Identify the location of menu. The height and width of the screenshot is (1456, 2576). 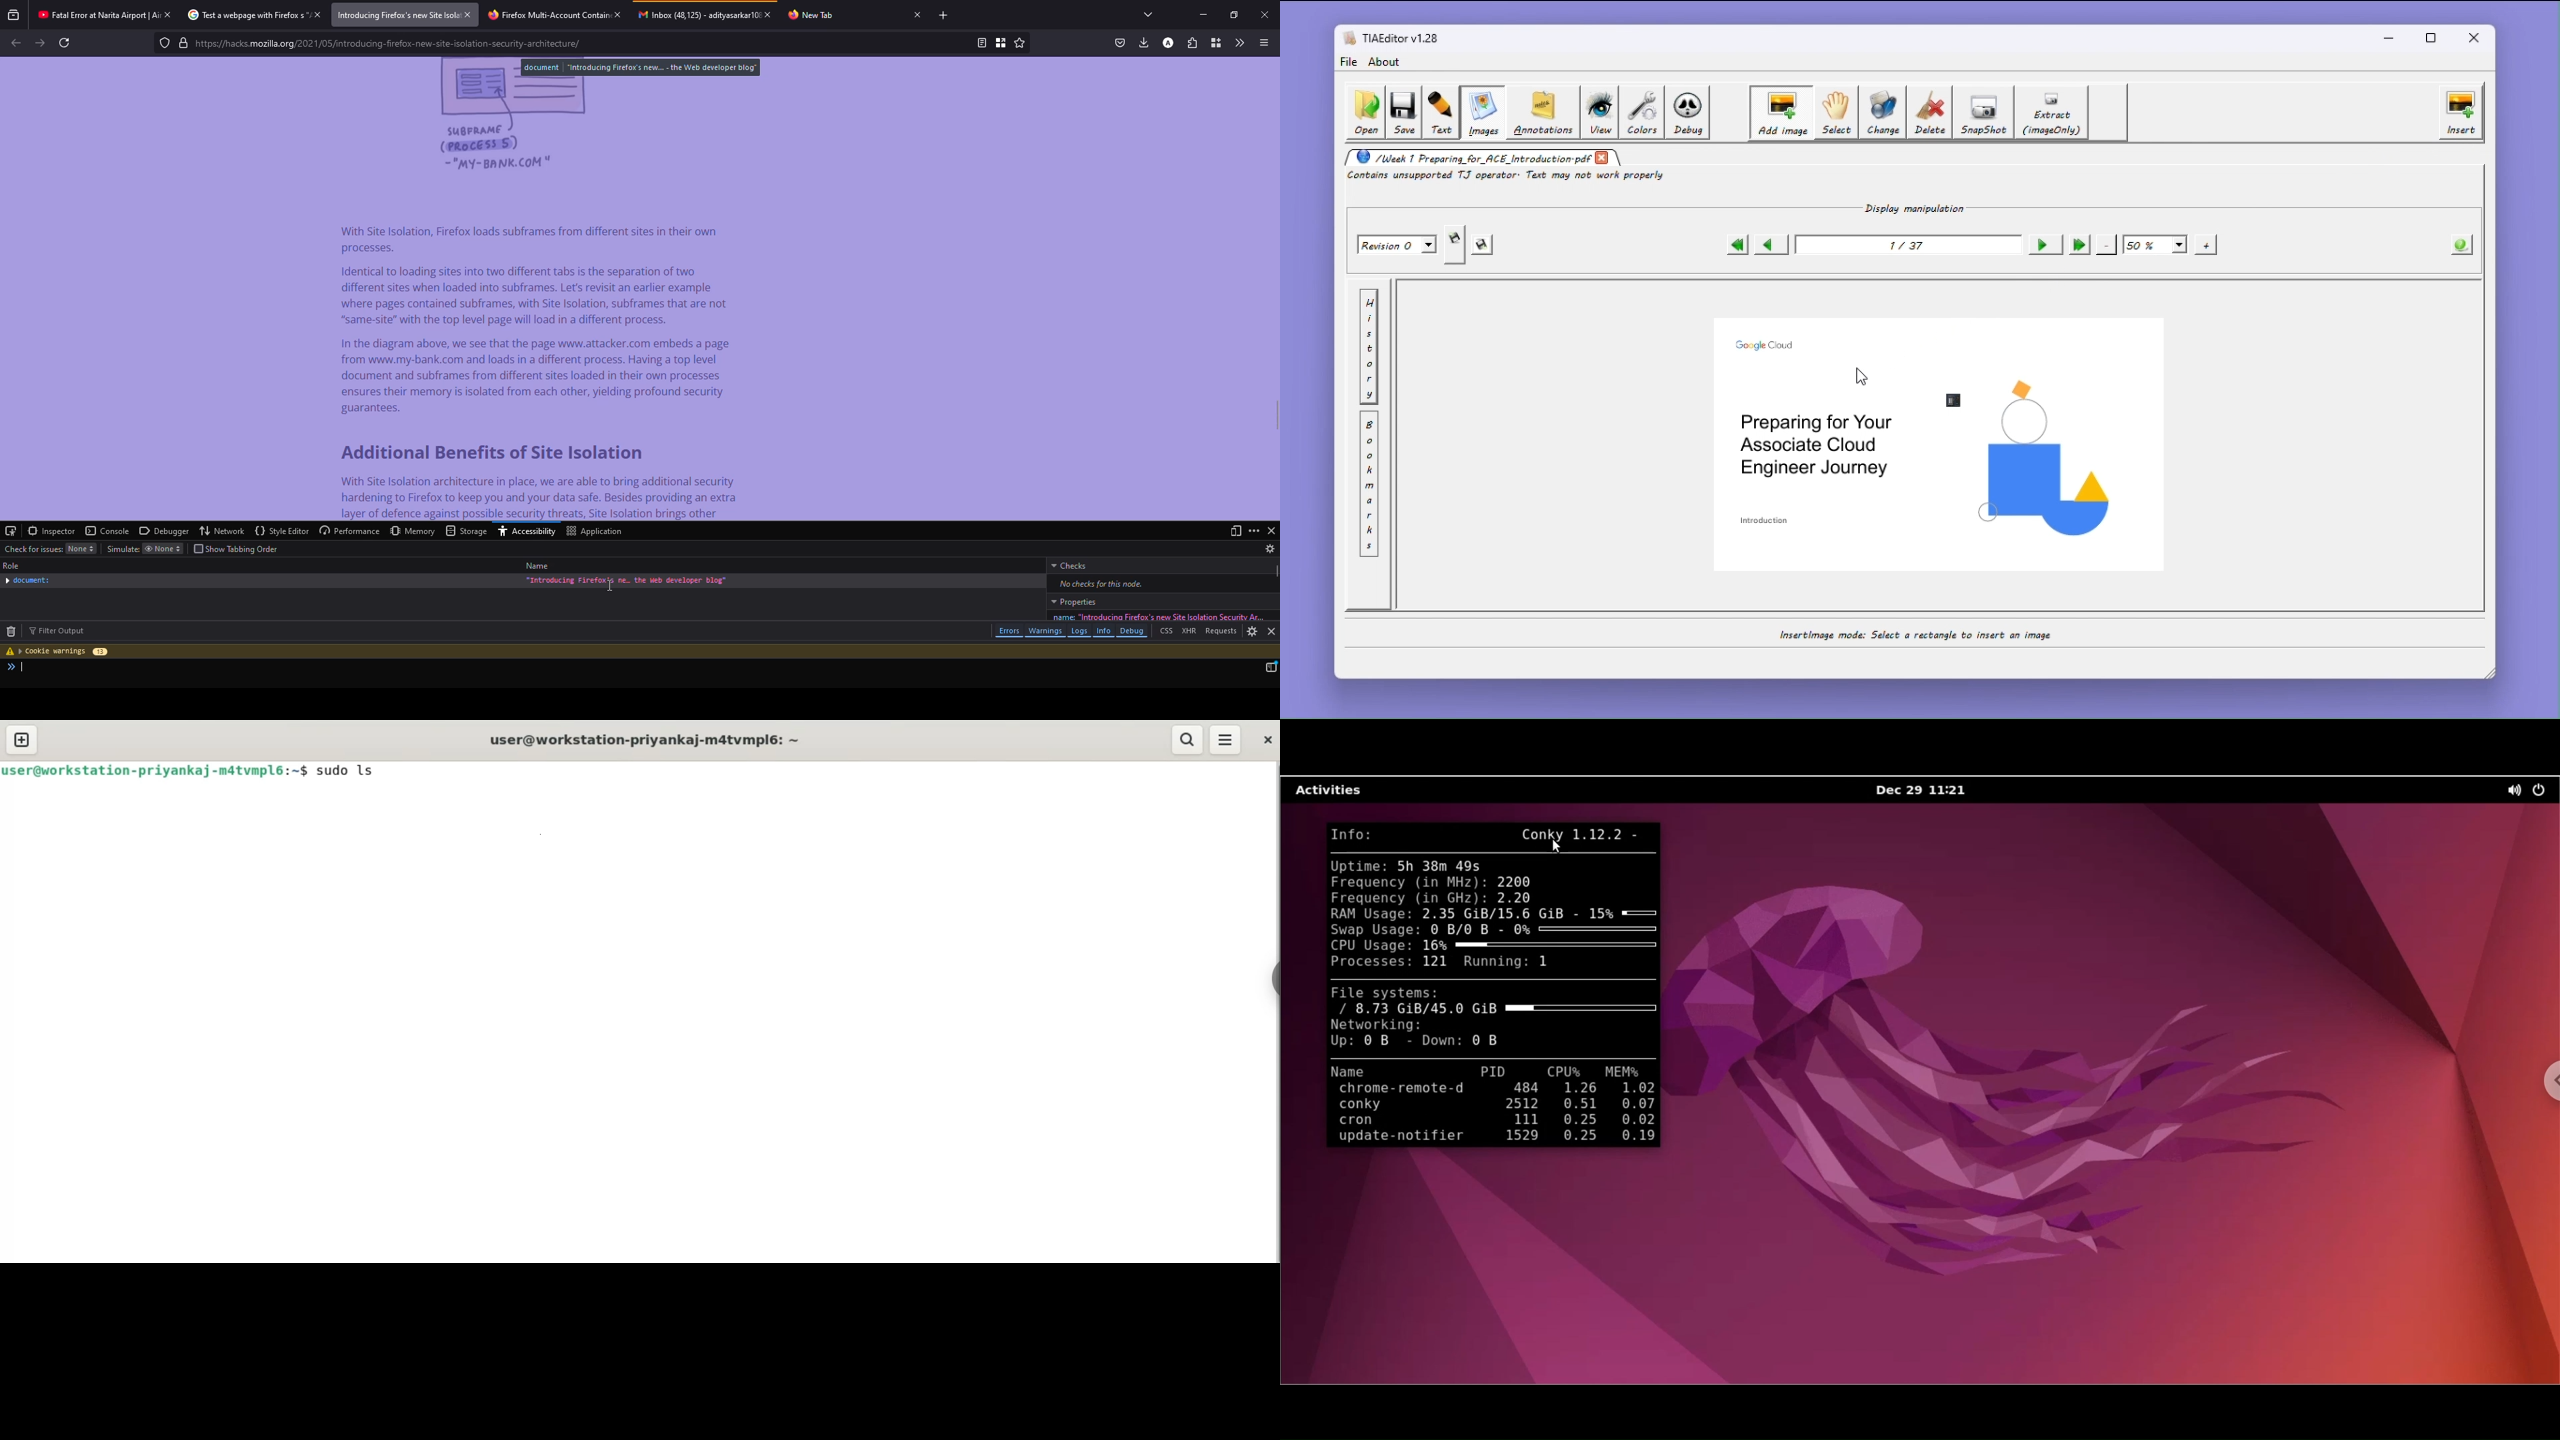
(1263, 43).